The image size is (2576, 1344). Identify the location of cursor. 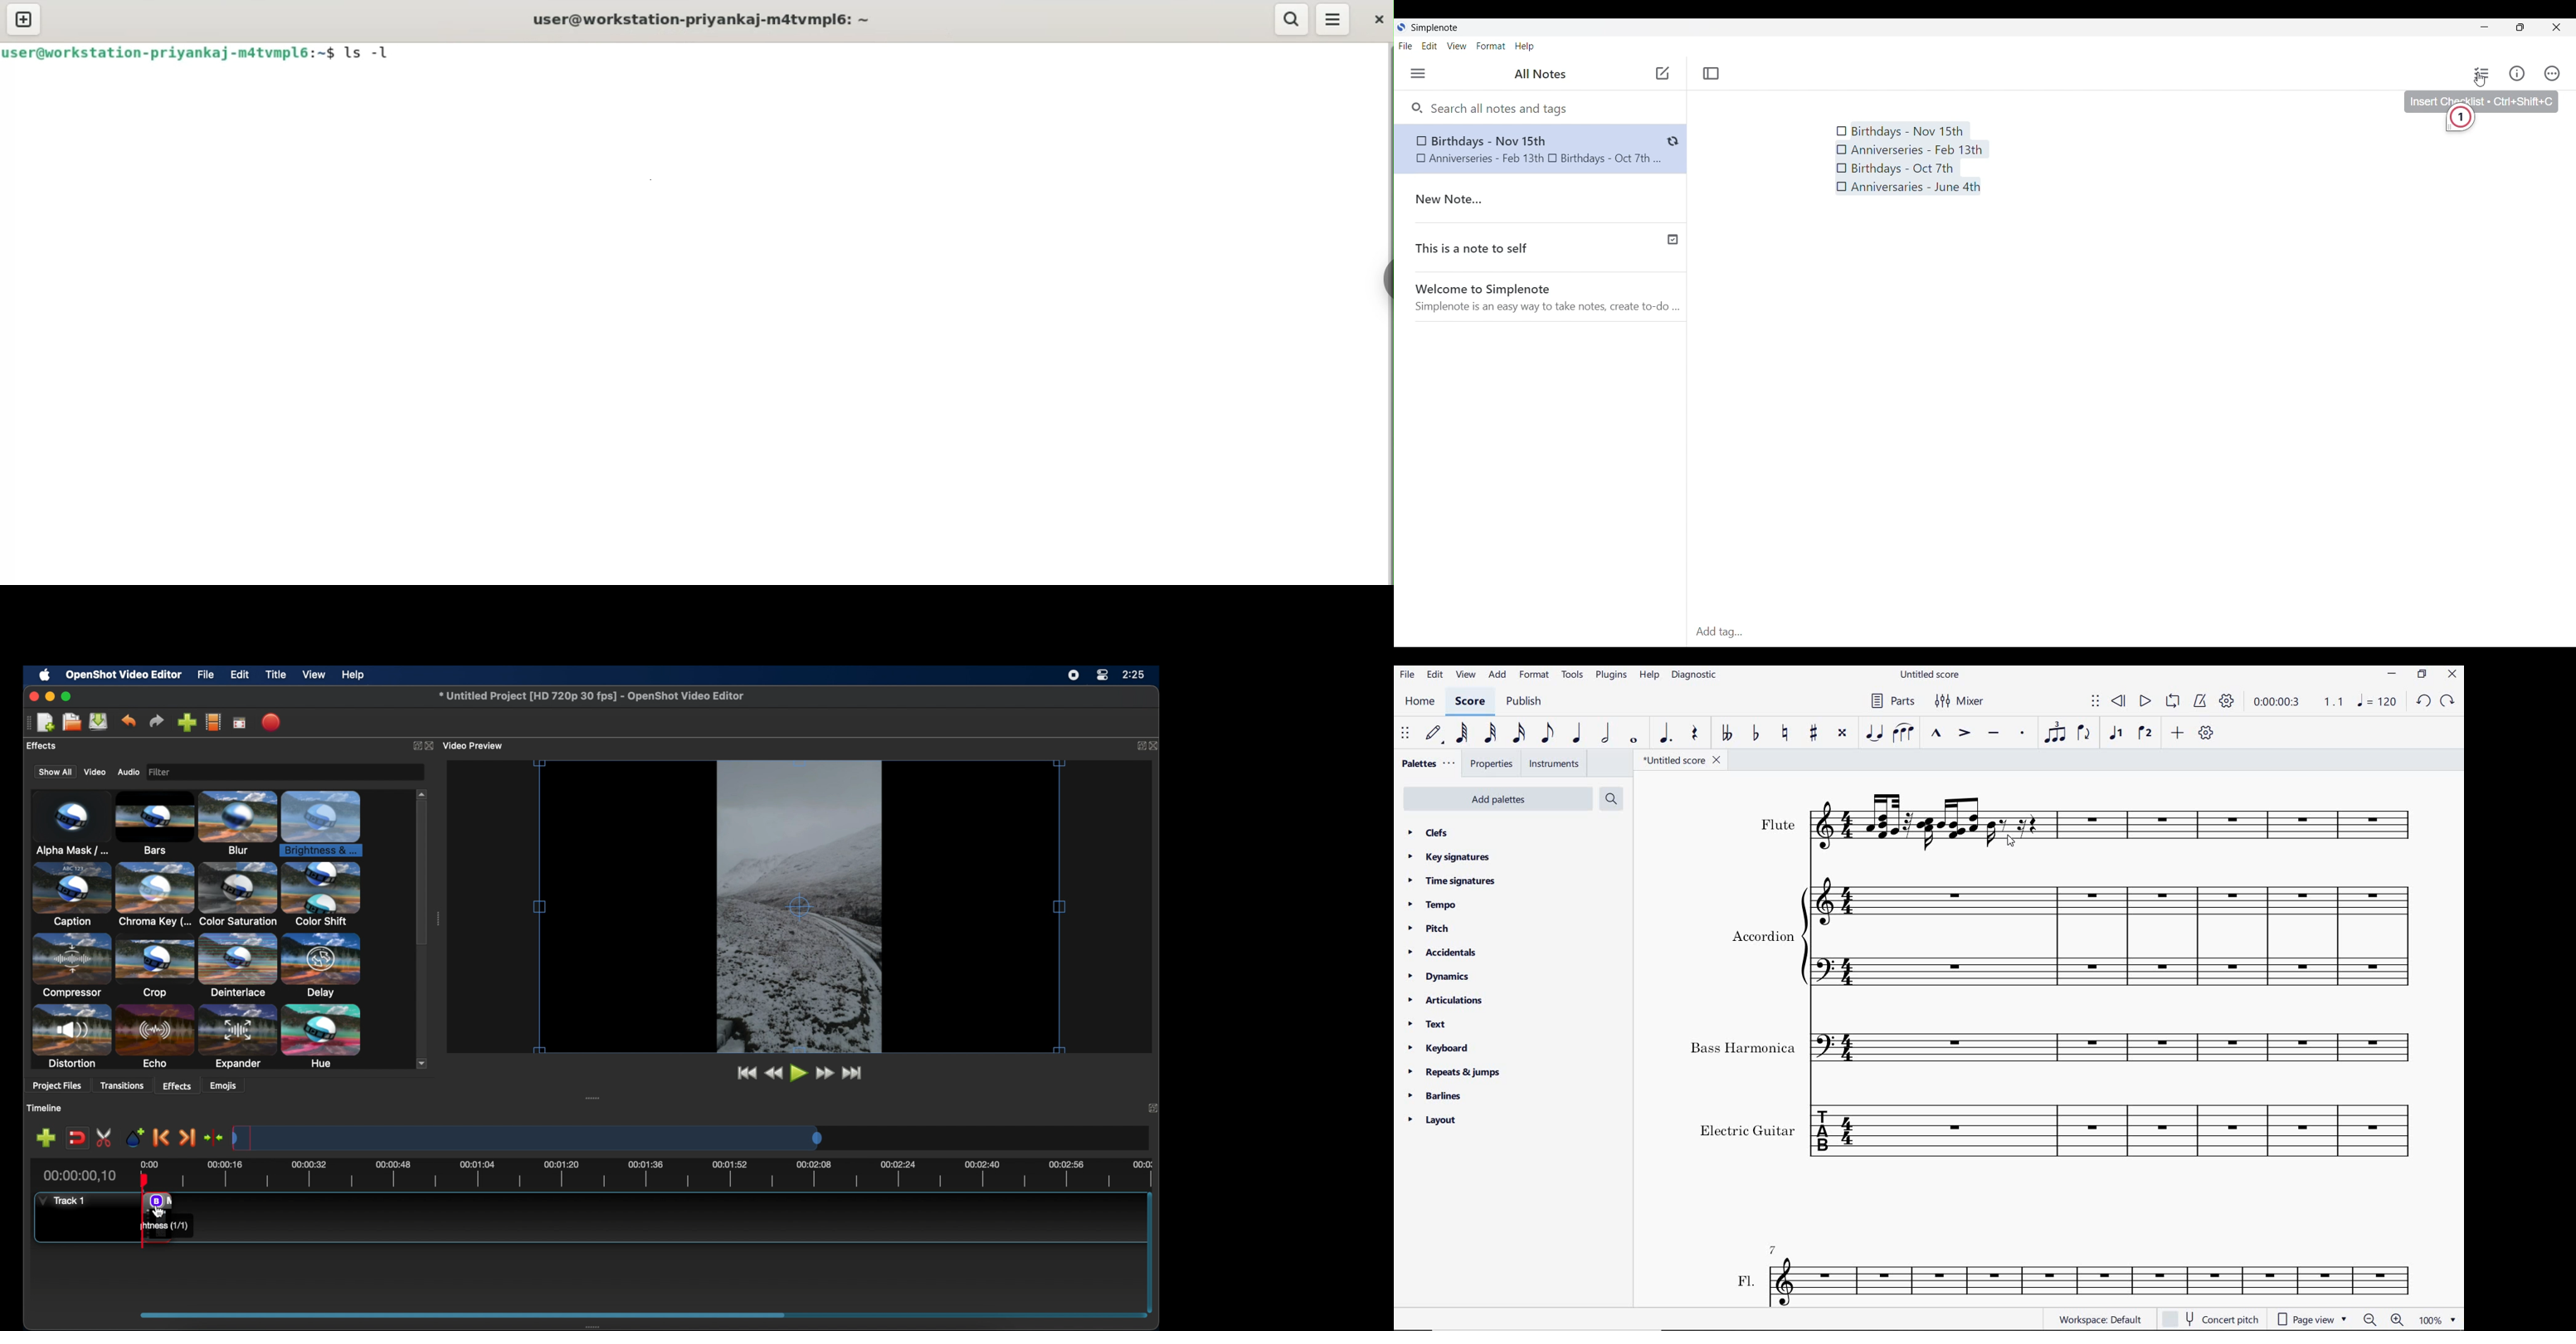
(159, 1210).